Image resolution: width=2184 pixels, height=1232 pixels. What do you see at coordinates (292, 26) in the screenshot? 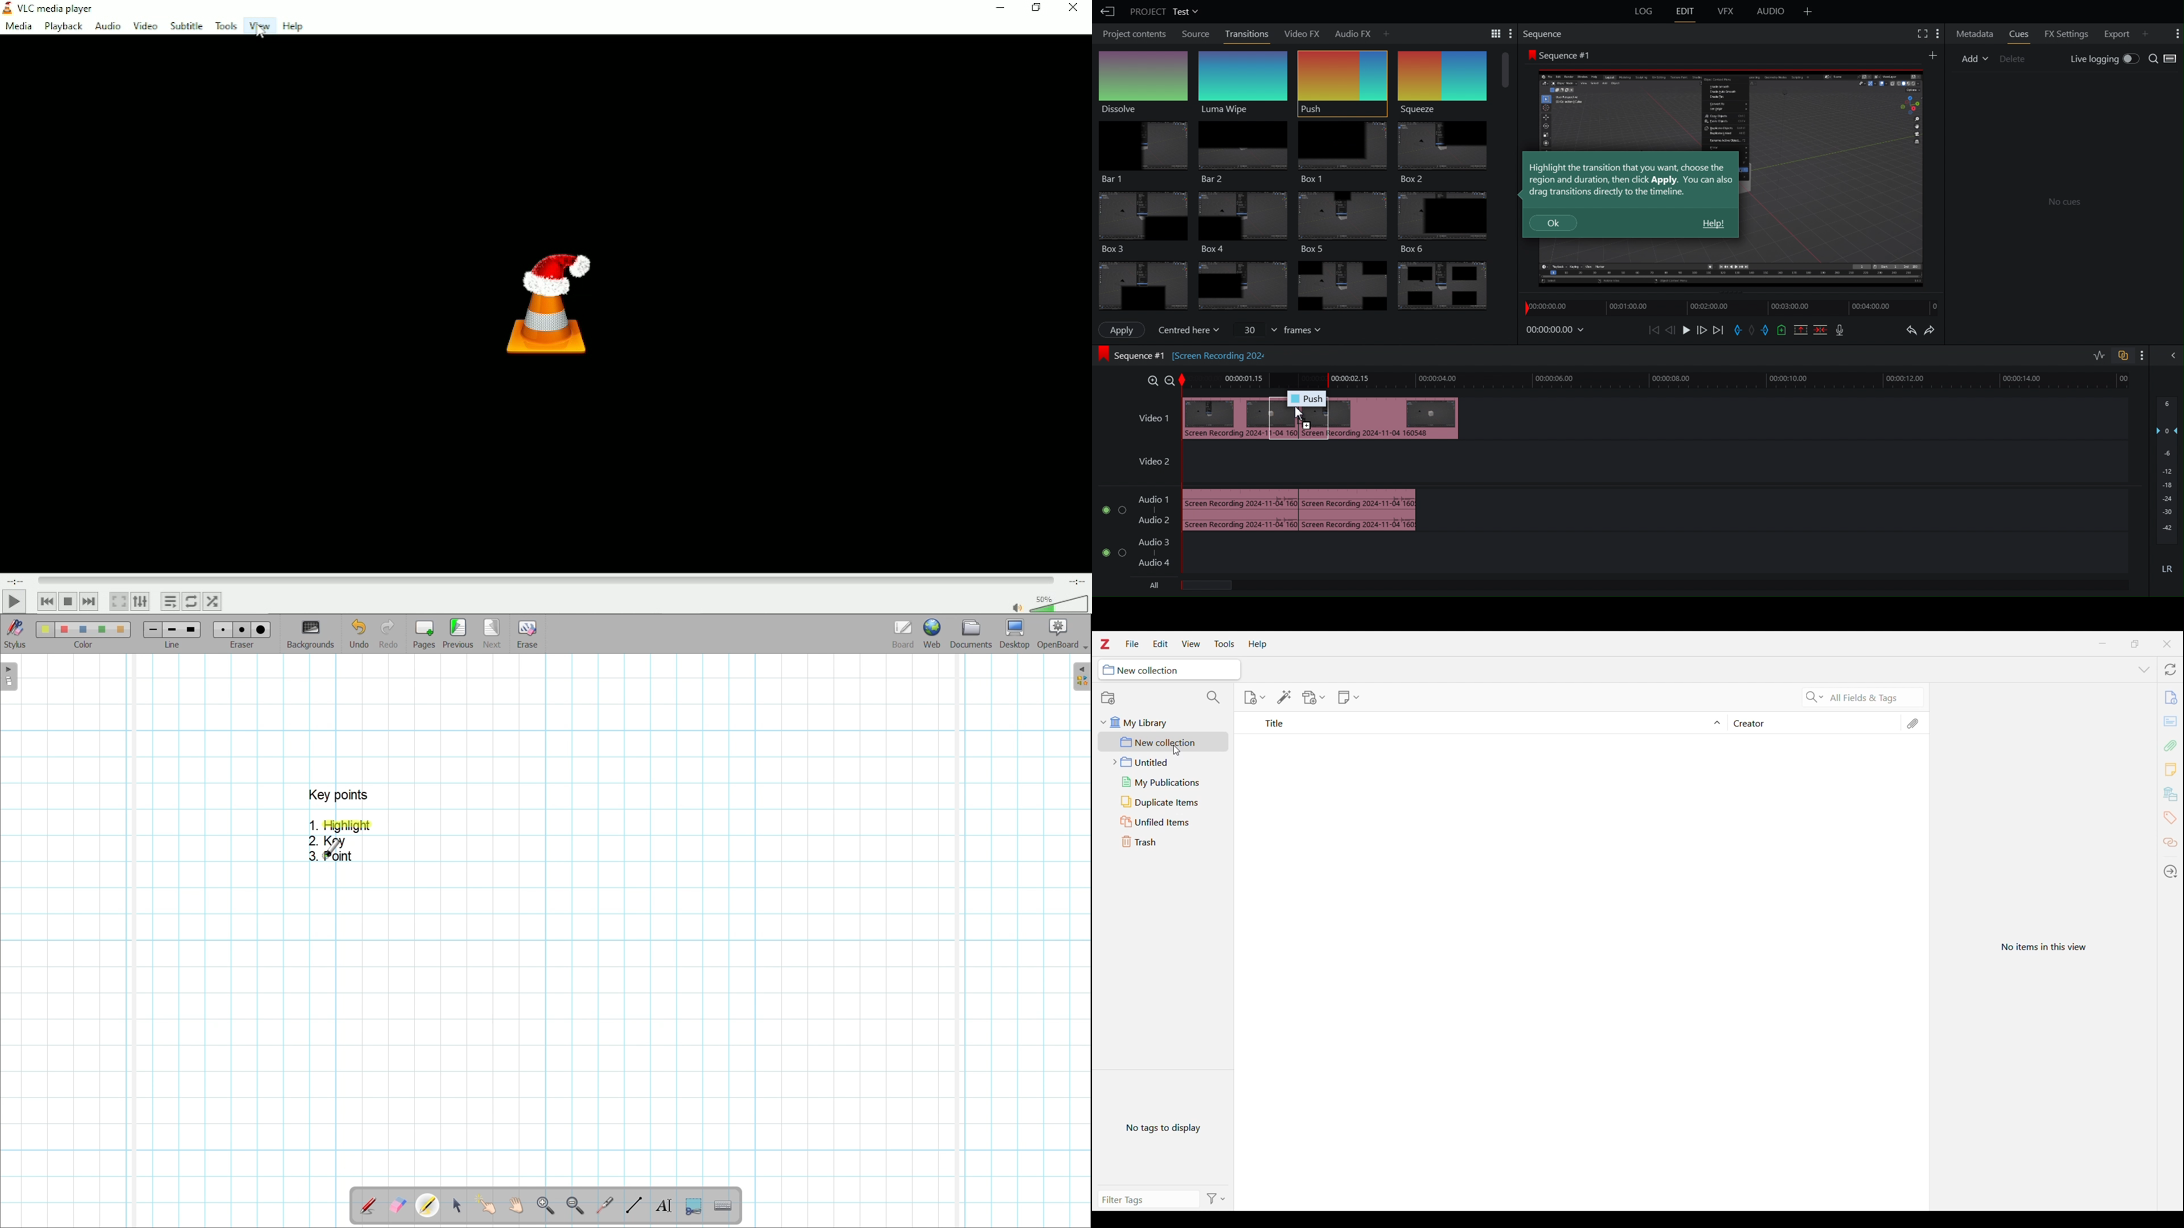
I see `Help` at bounding box center [292, 26].